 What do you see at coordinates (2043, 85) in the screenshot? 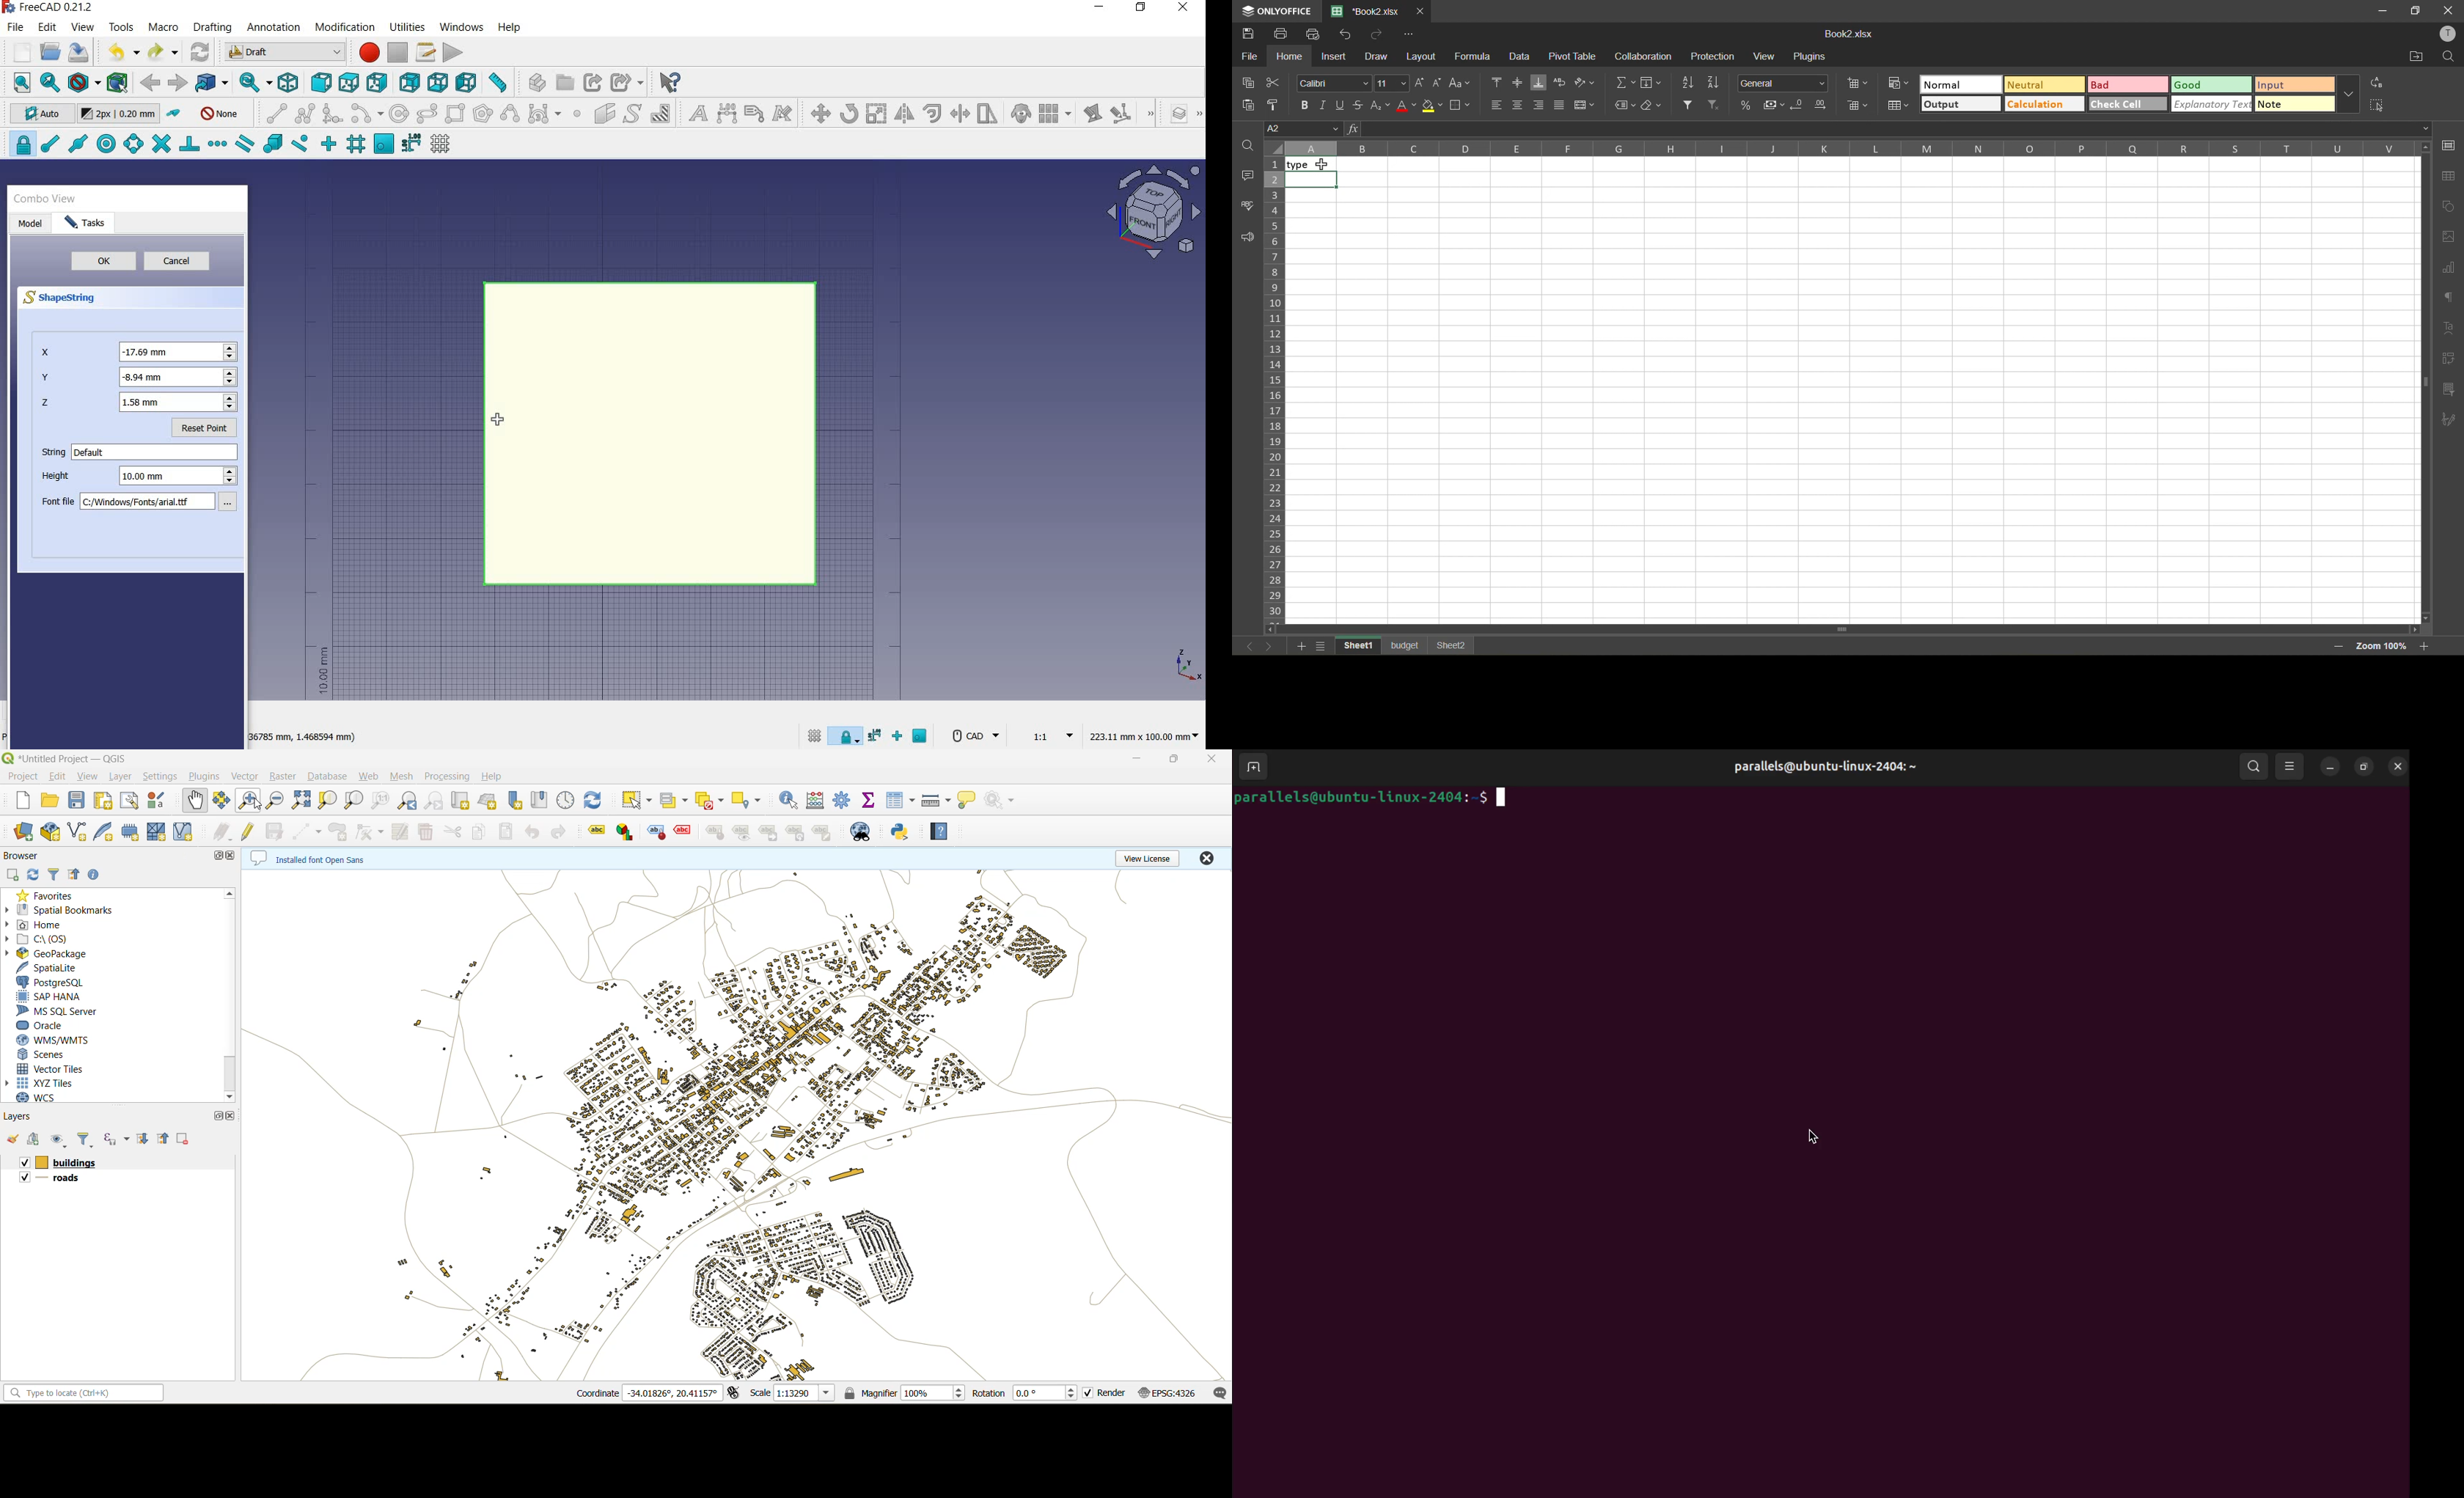
I see `neutral` at bounding box center [2043, 85].